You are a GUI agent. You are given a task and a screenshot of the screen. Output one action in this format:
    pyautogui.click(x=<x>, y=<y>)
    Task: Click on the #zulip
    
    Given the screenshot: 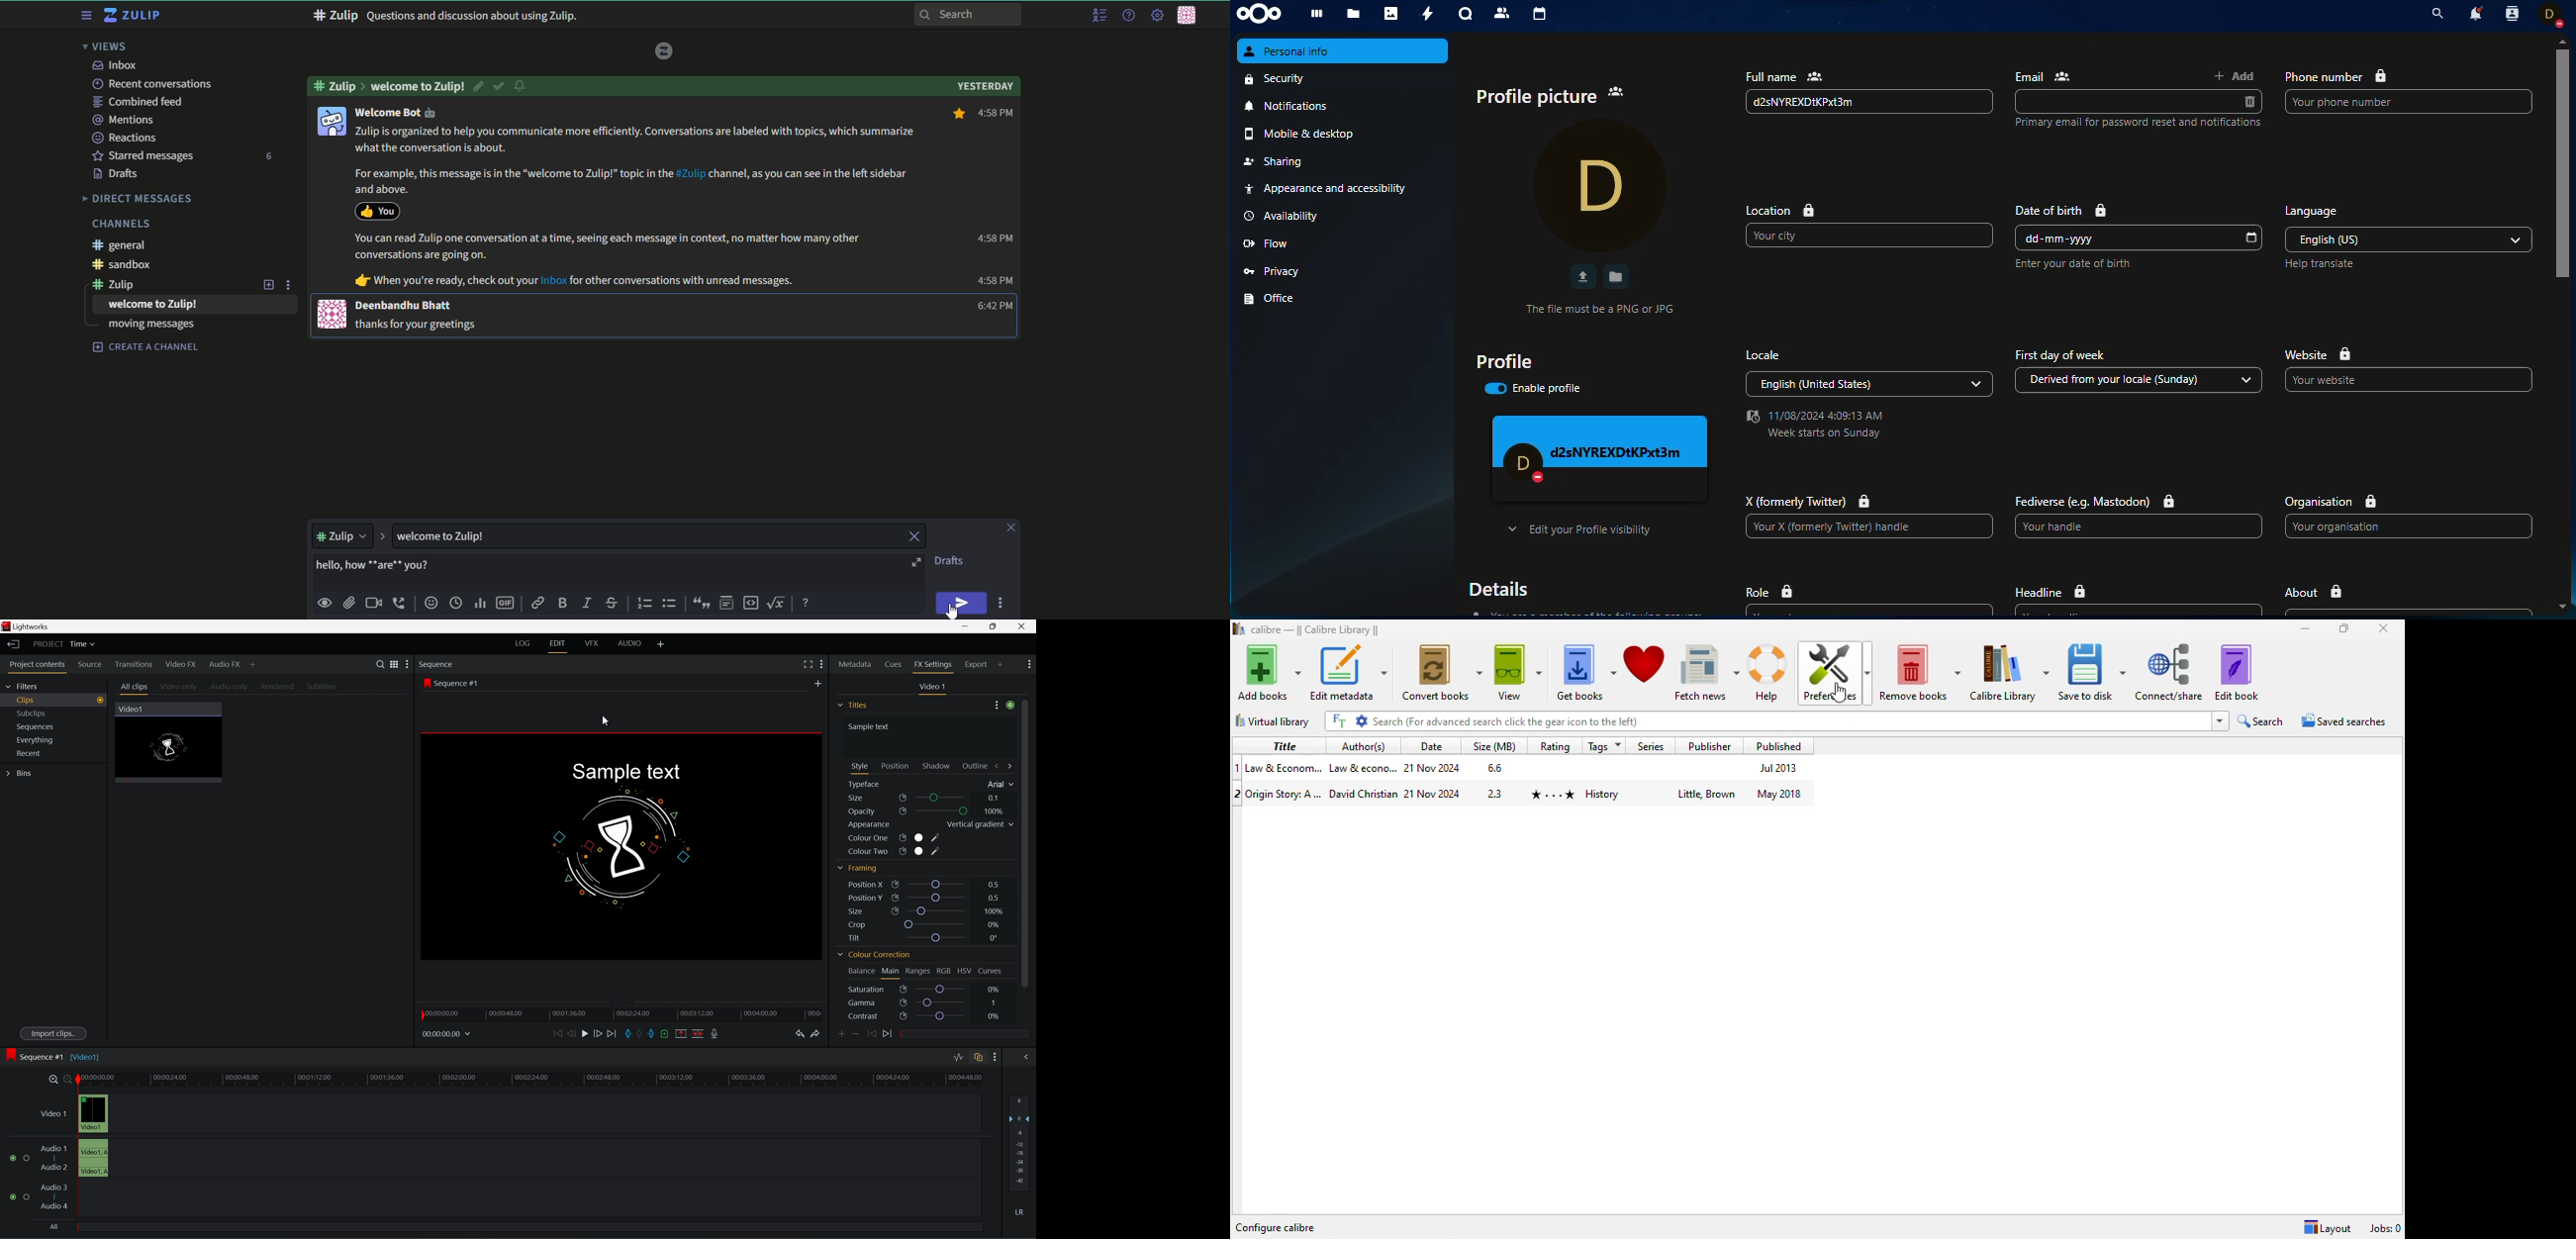 What is the action you would take?
    pyautogui.click(x=120, y=284)
    